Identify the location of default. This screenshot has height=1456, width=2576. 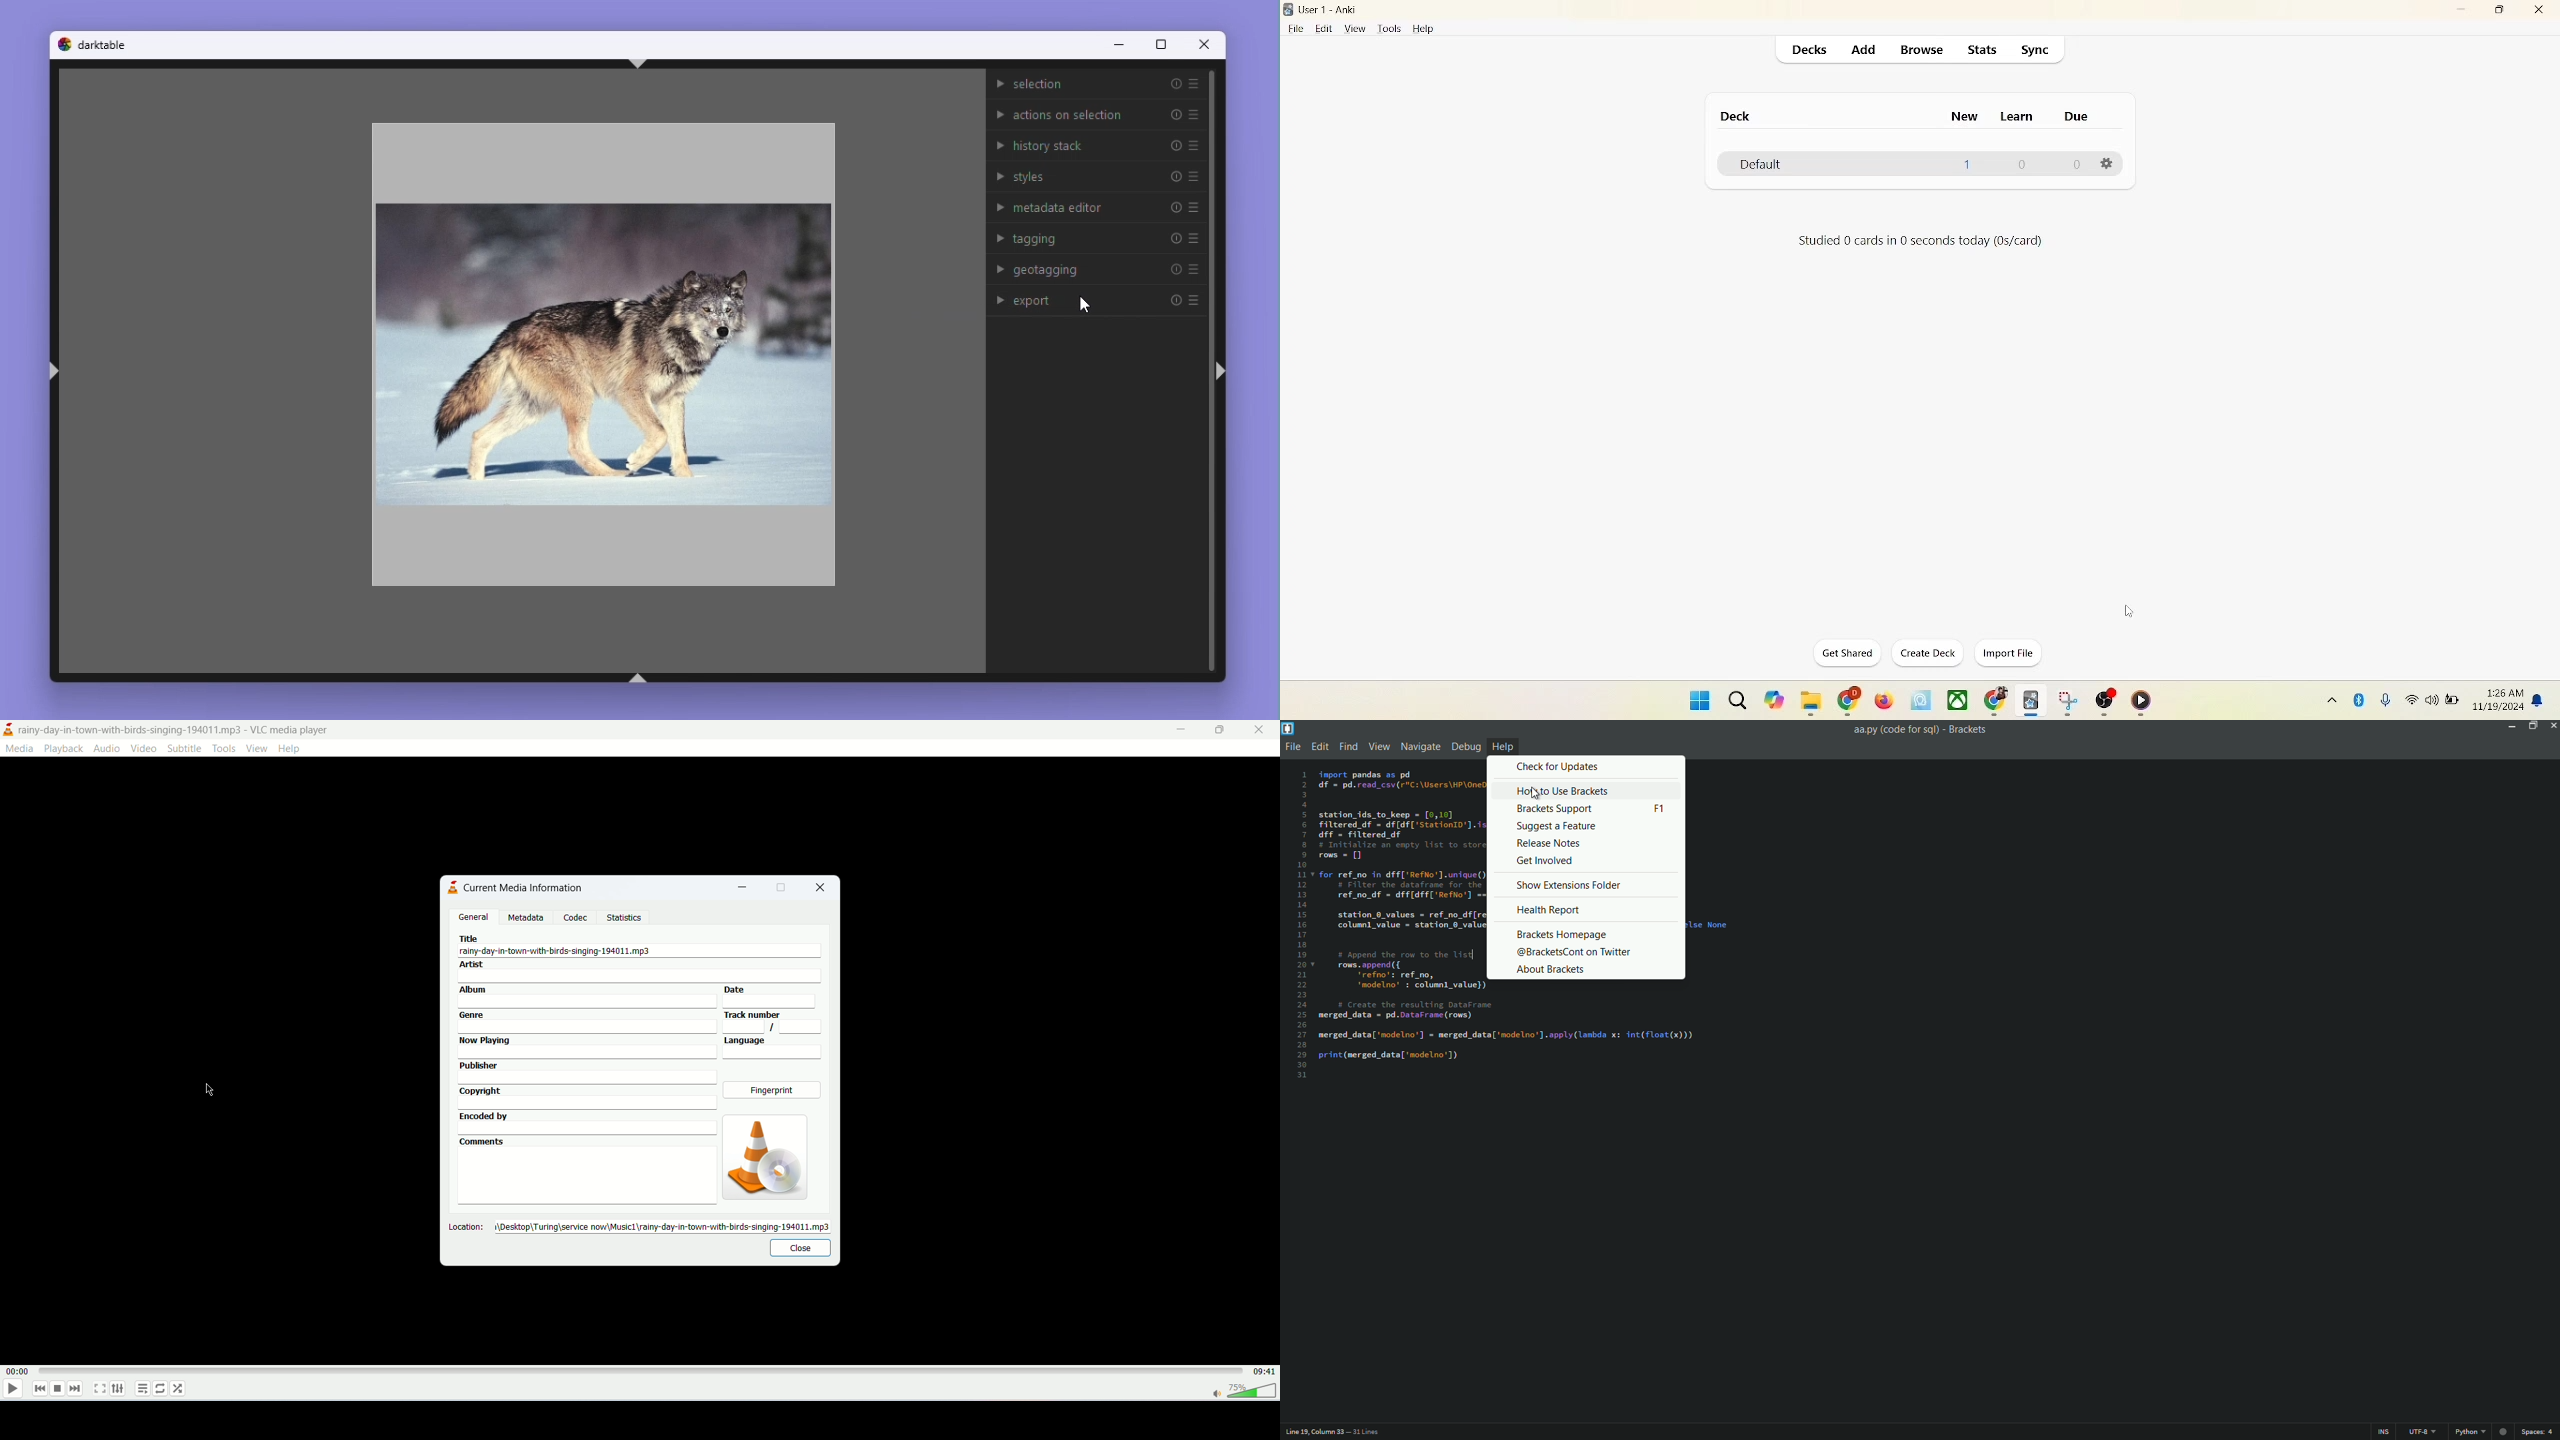
(1755, 166).